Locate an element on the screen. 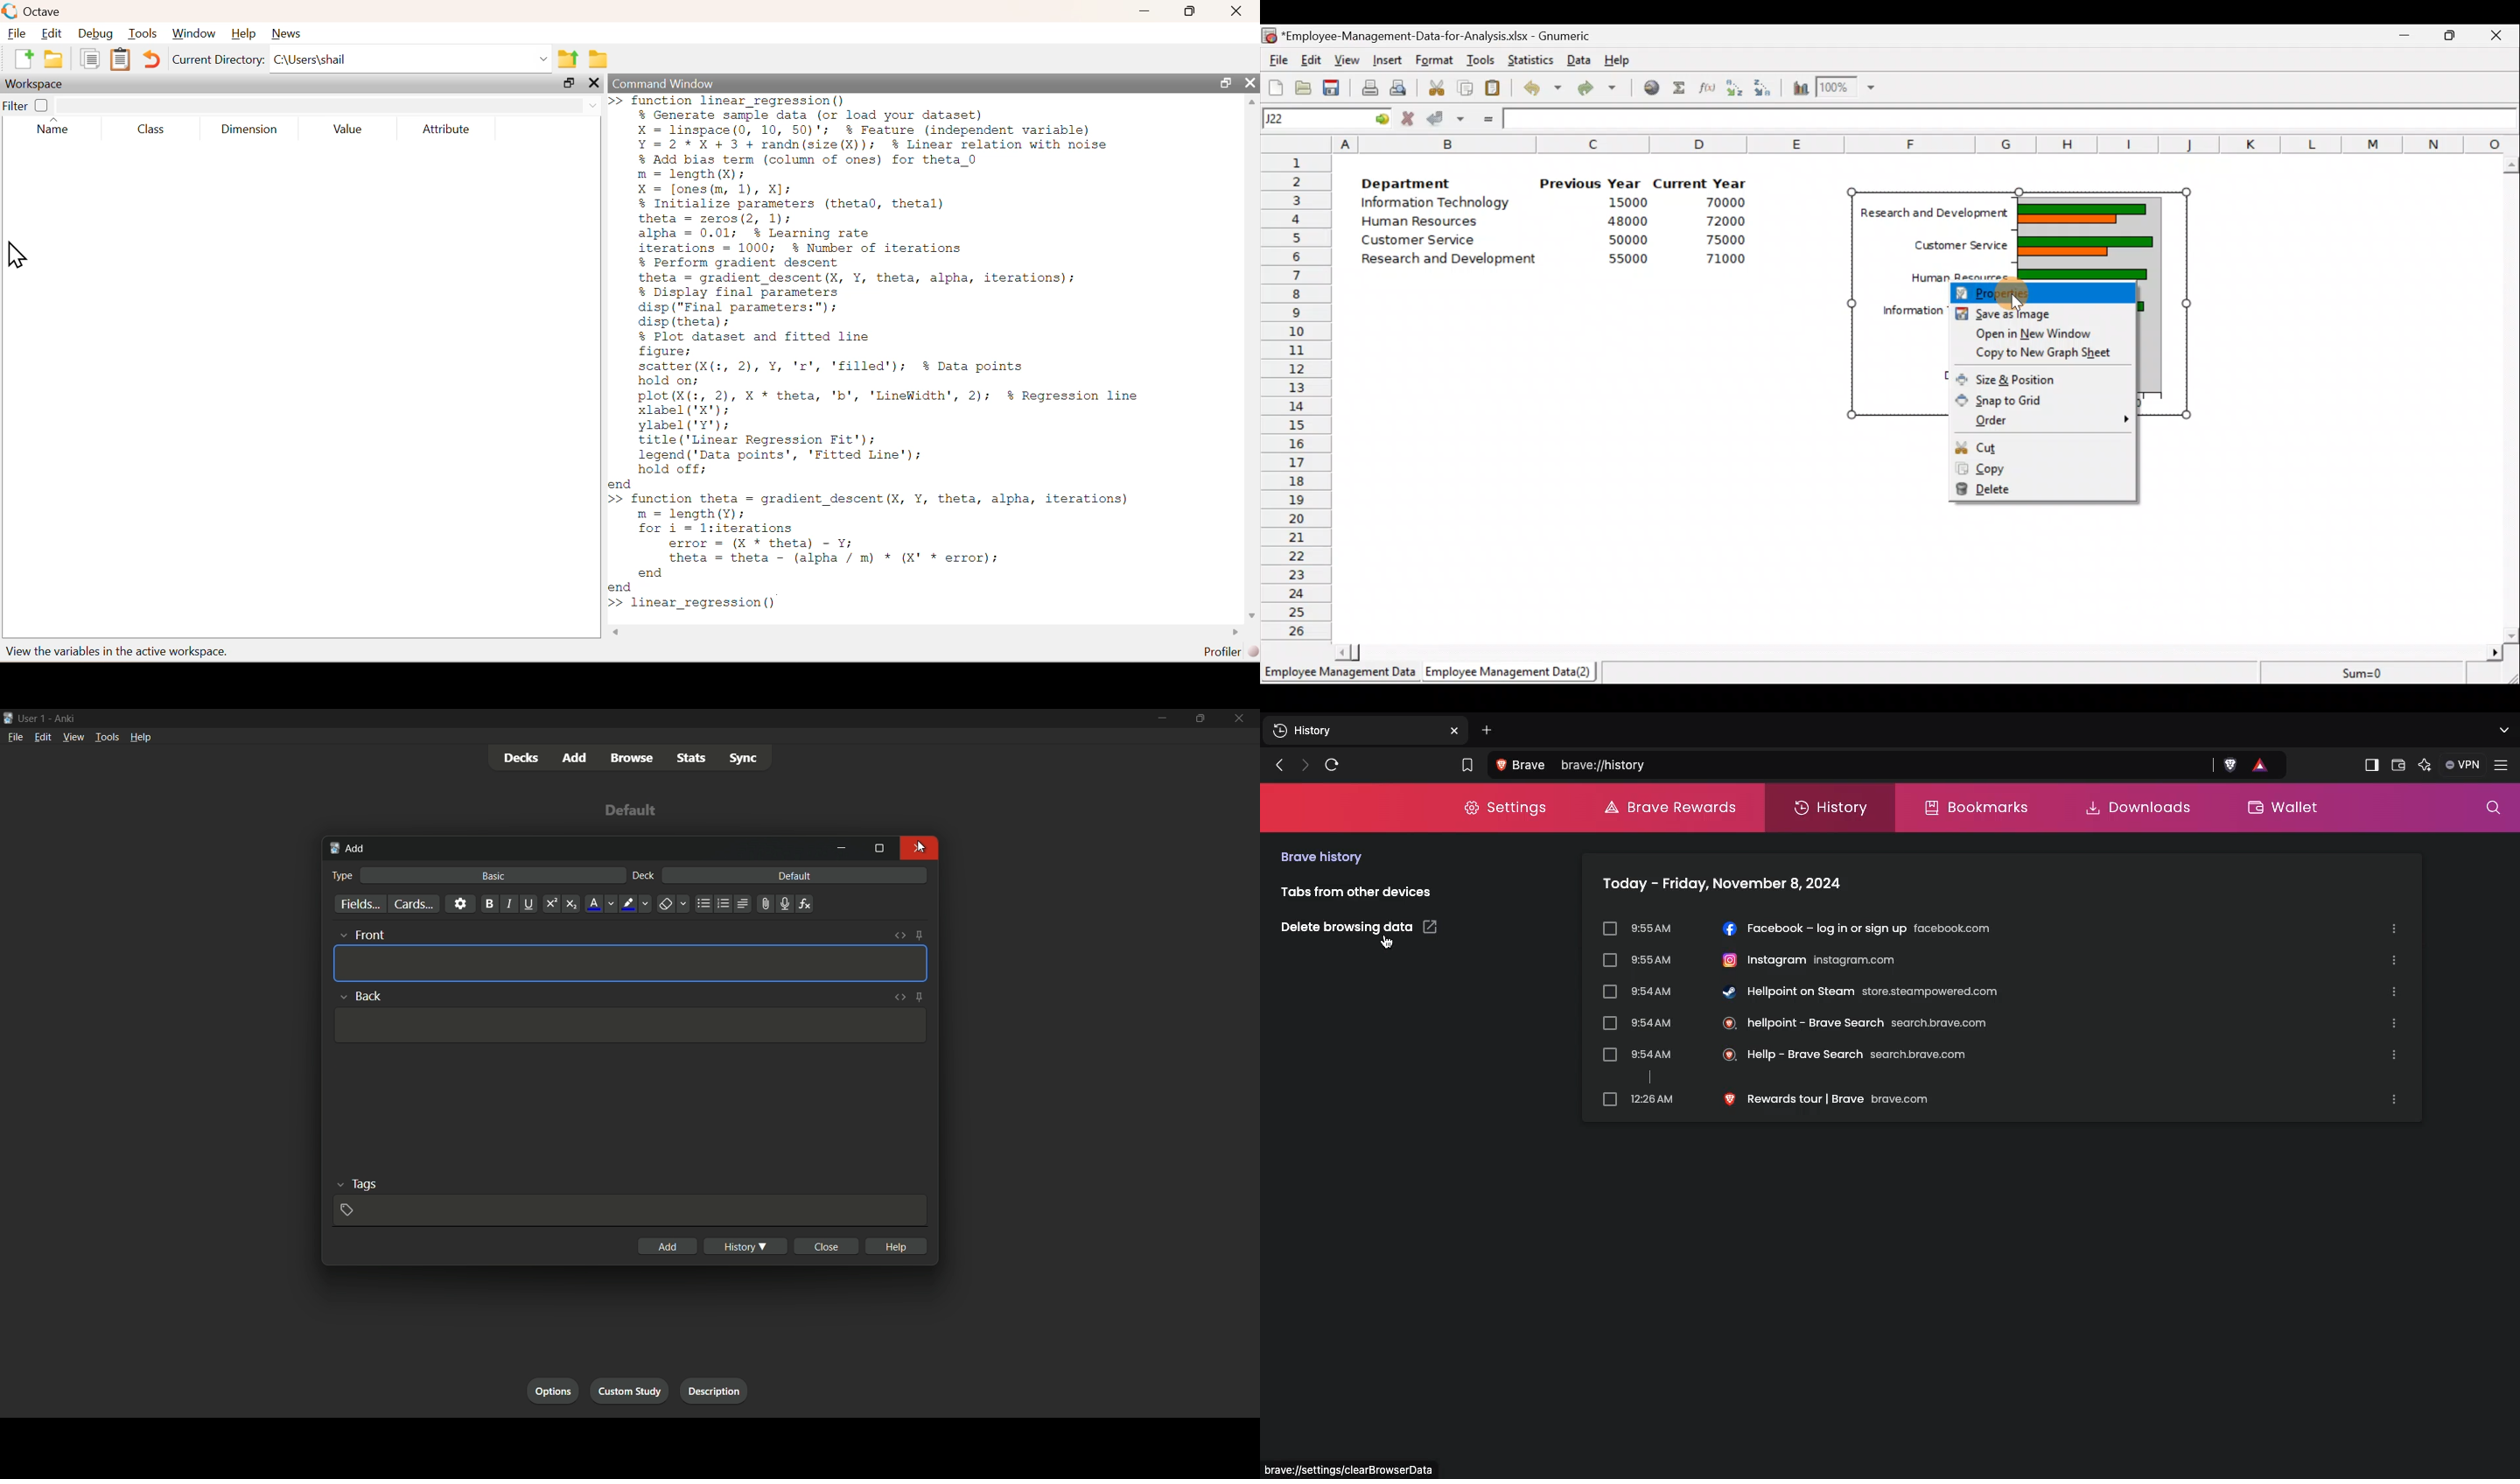  Order is located at coordinates (2043, 421).